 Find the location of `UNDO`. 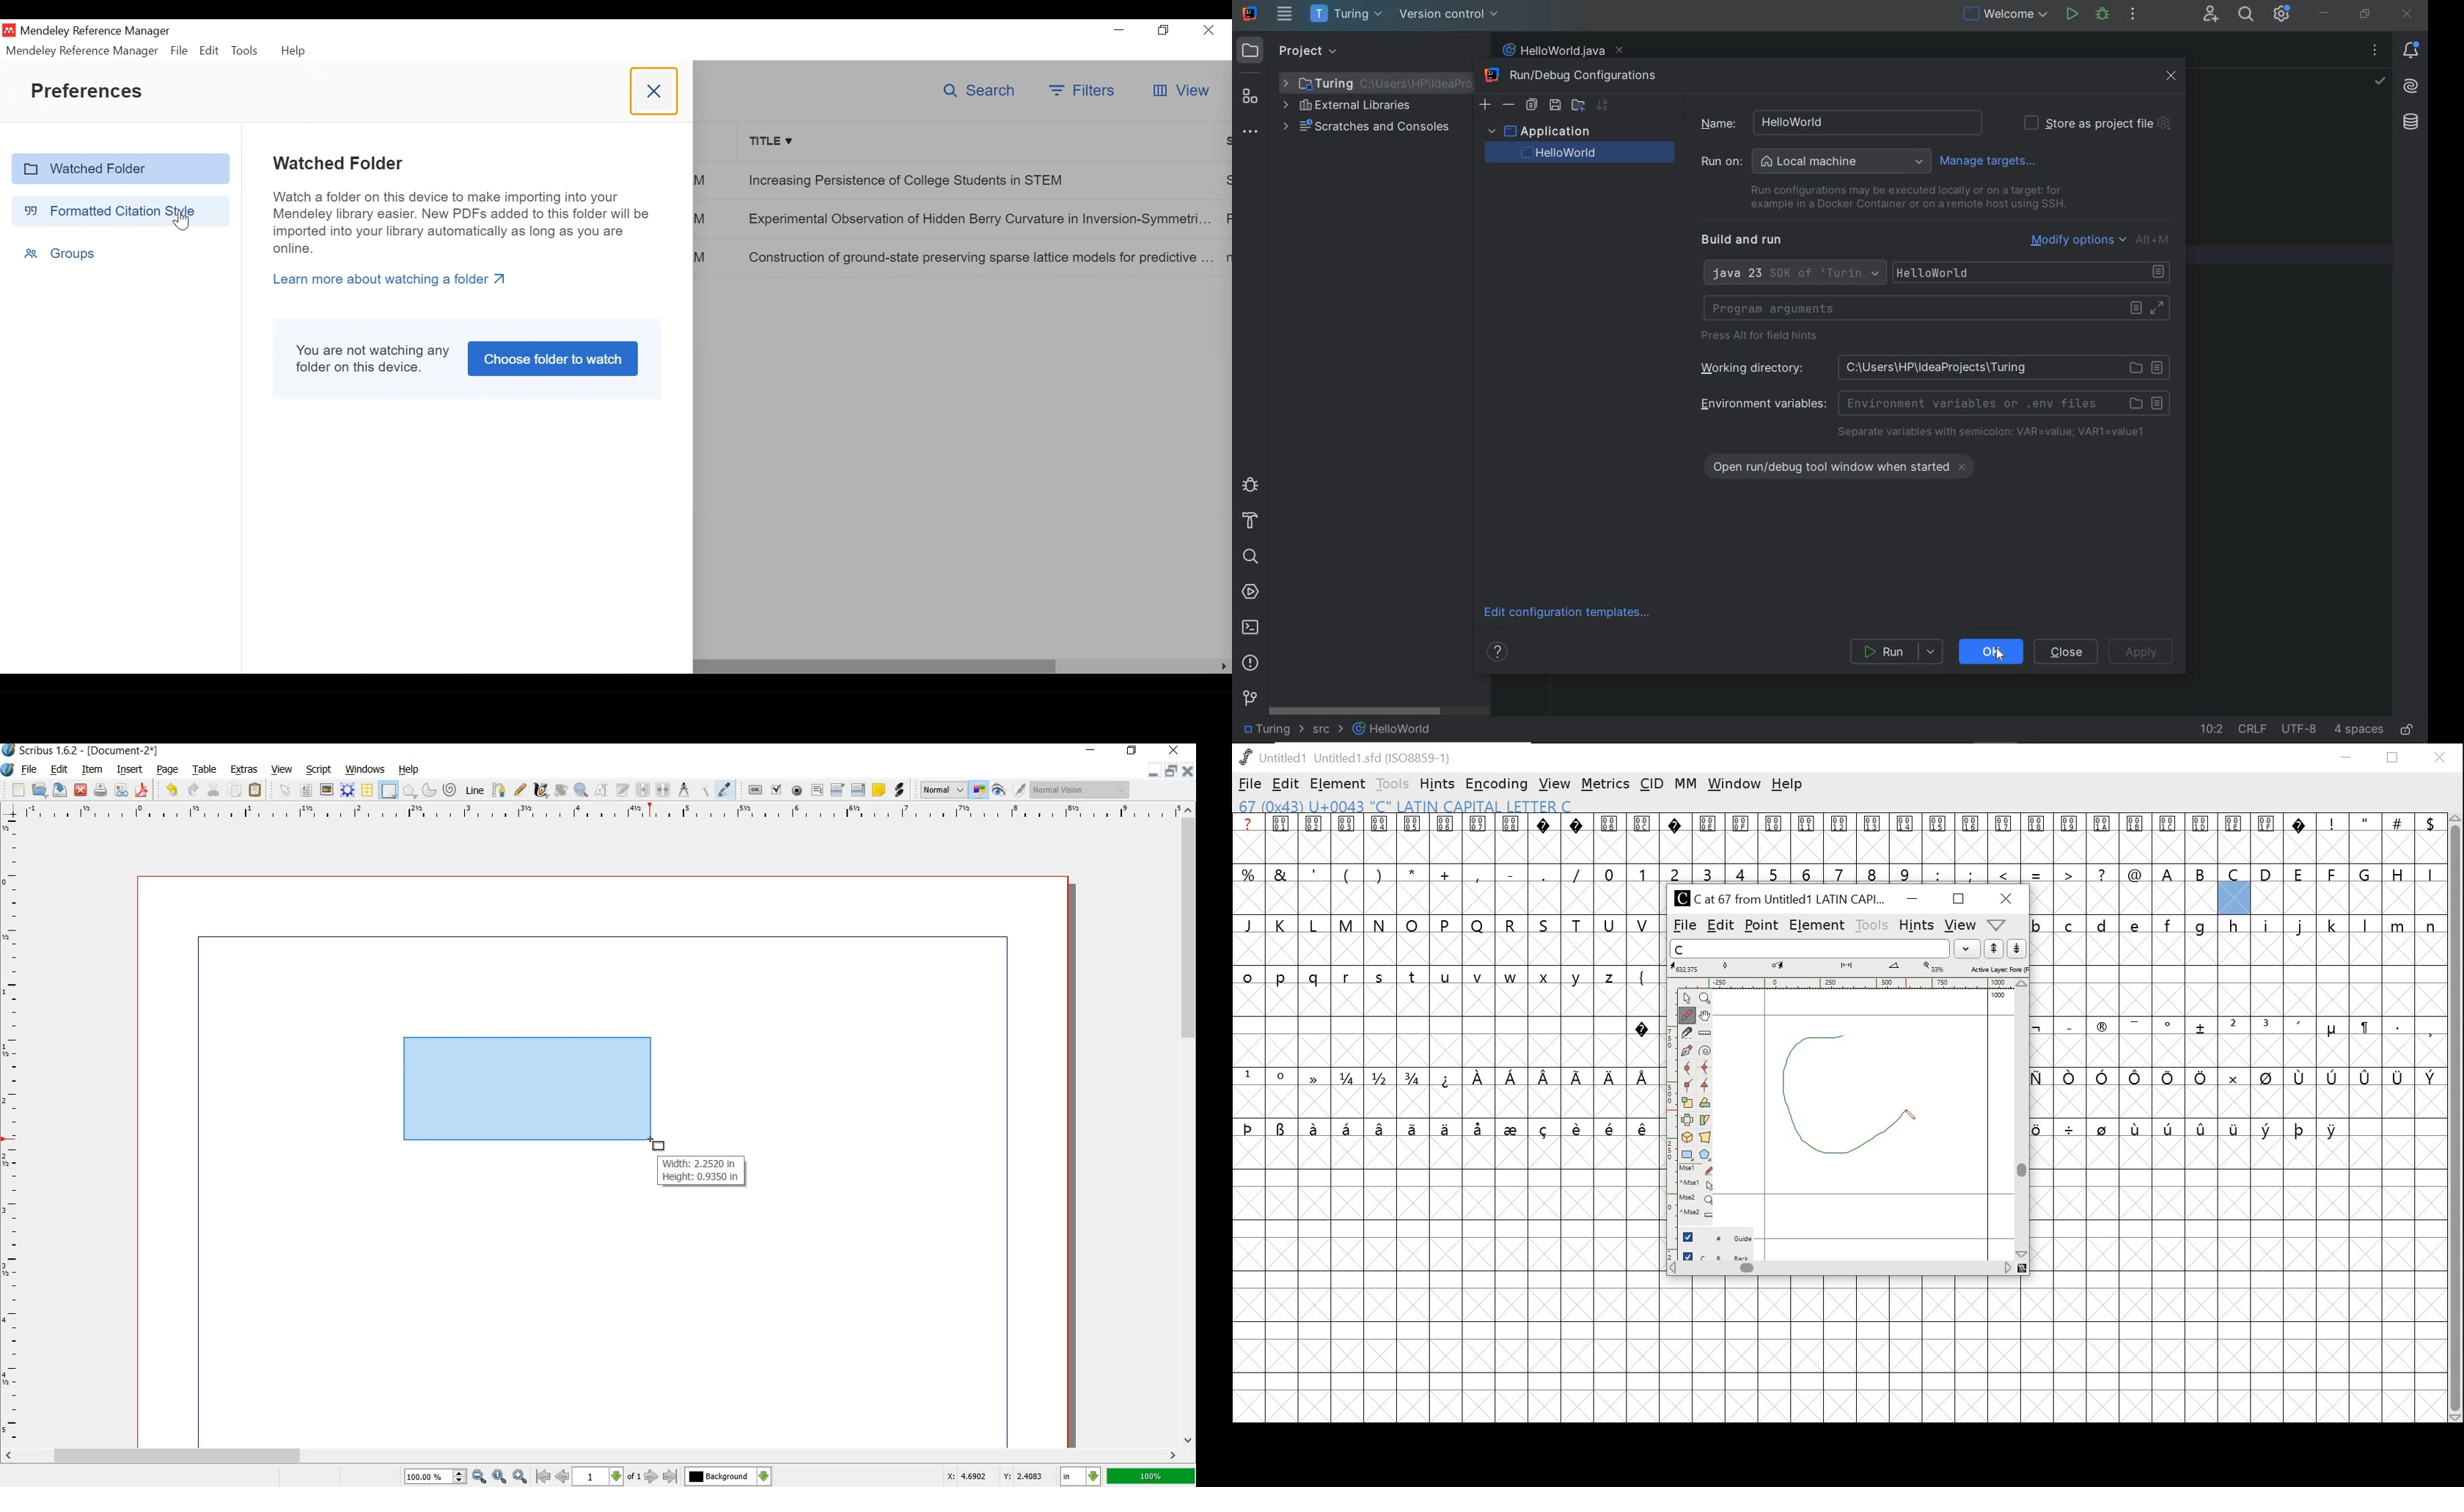

UNDO is located at coordinates (170, 791).